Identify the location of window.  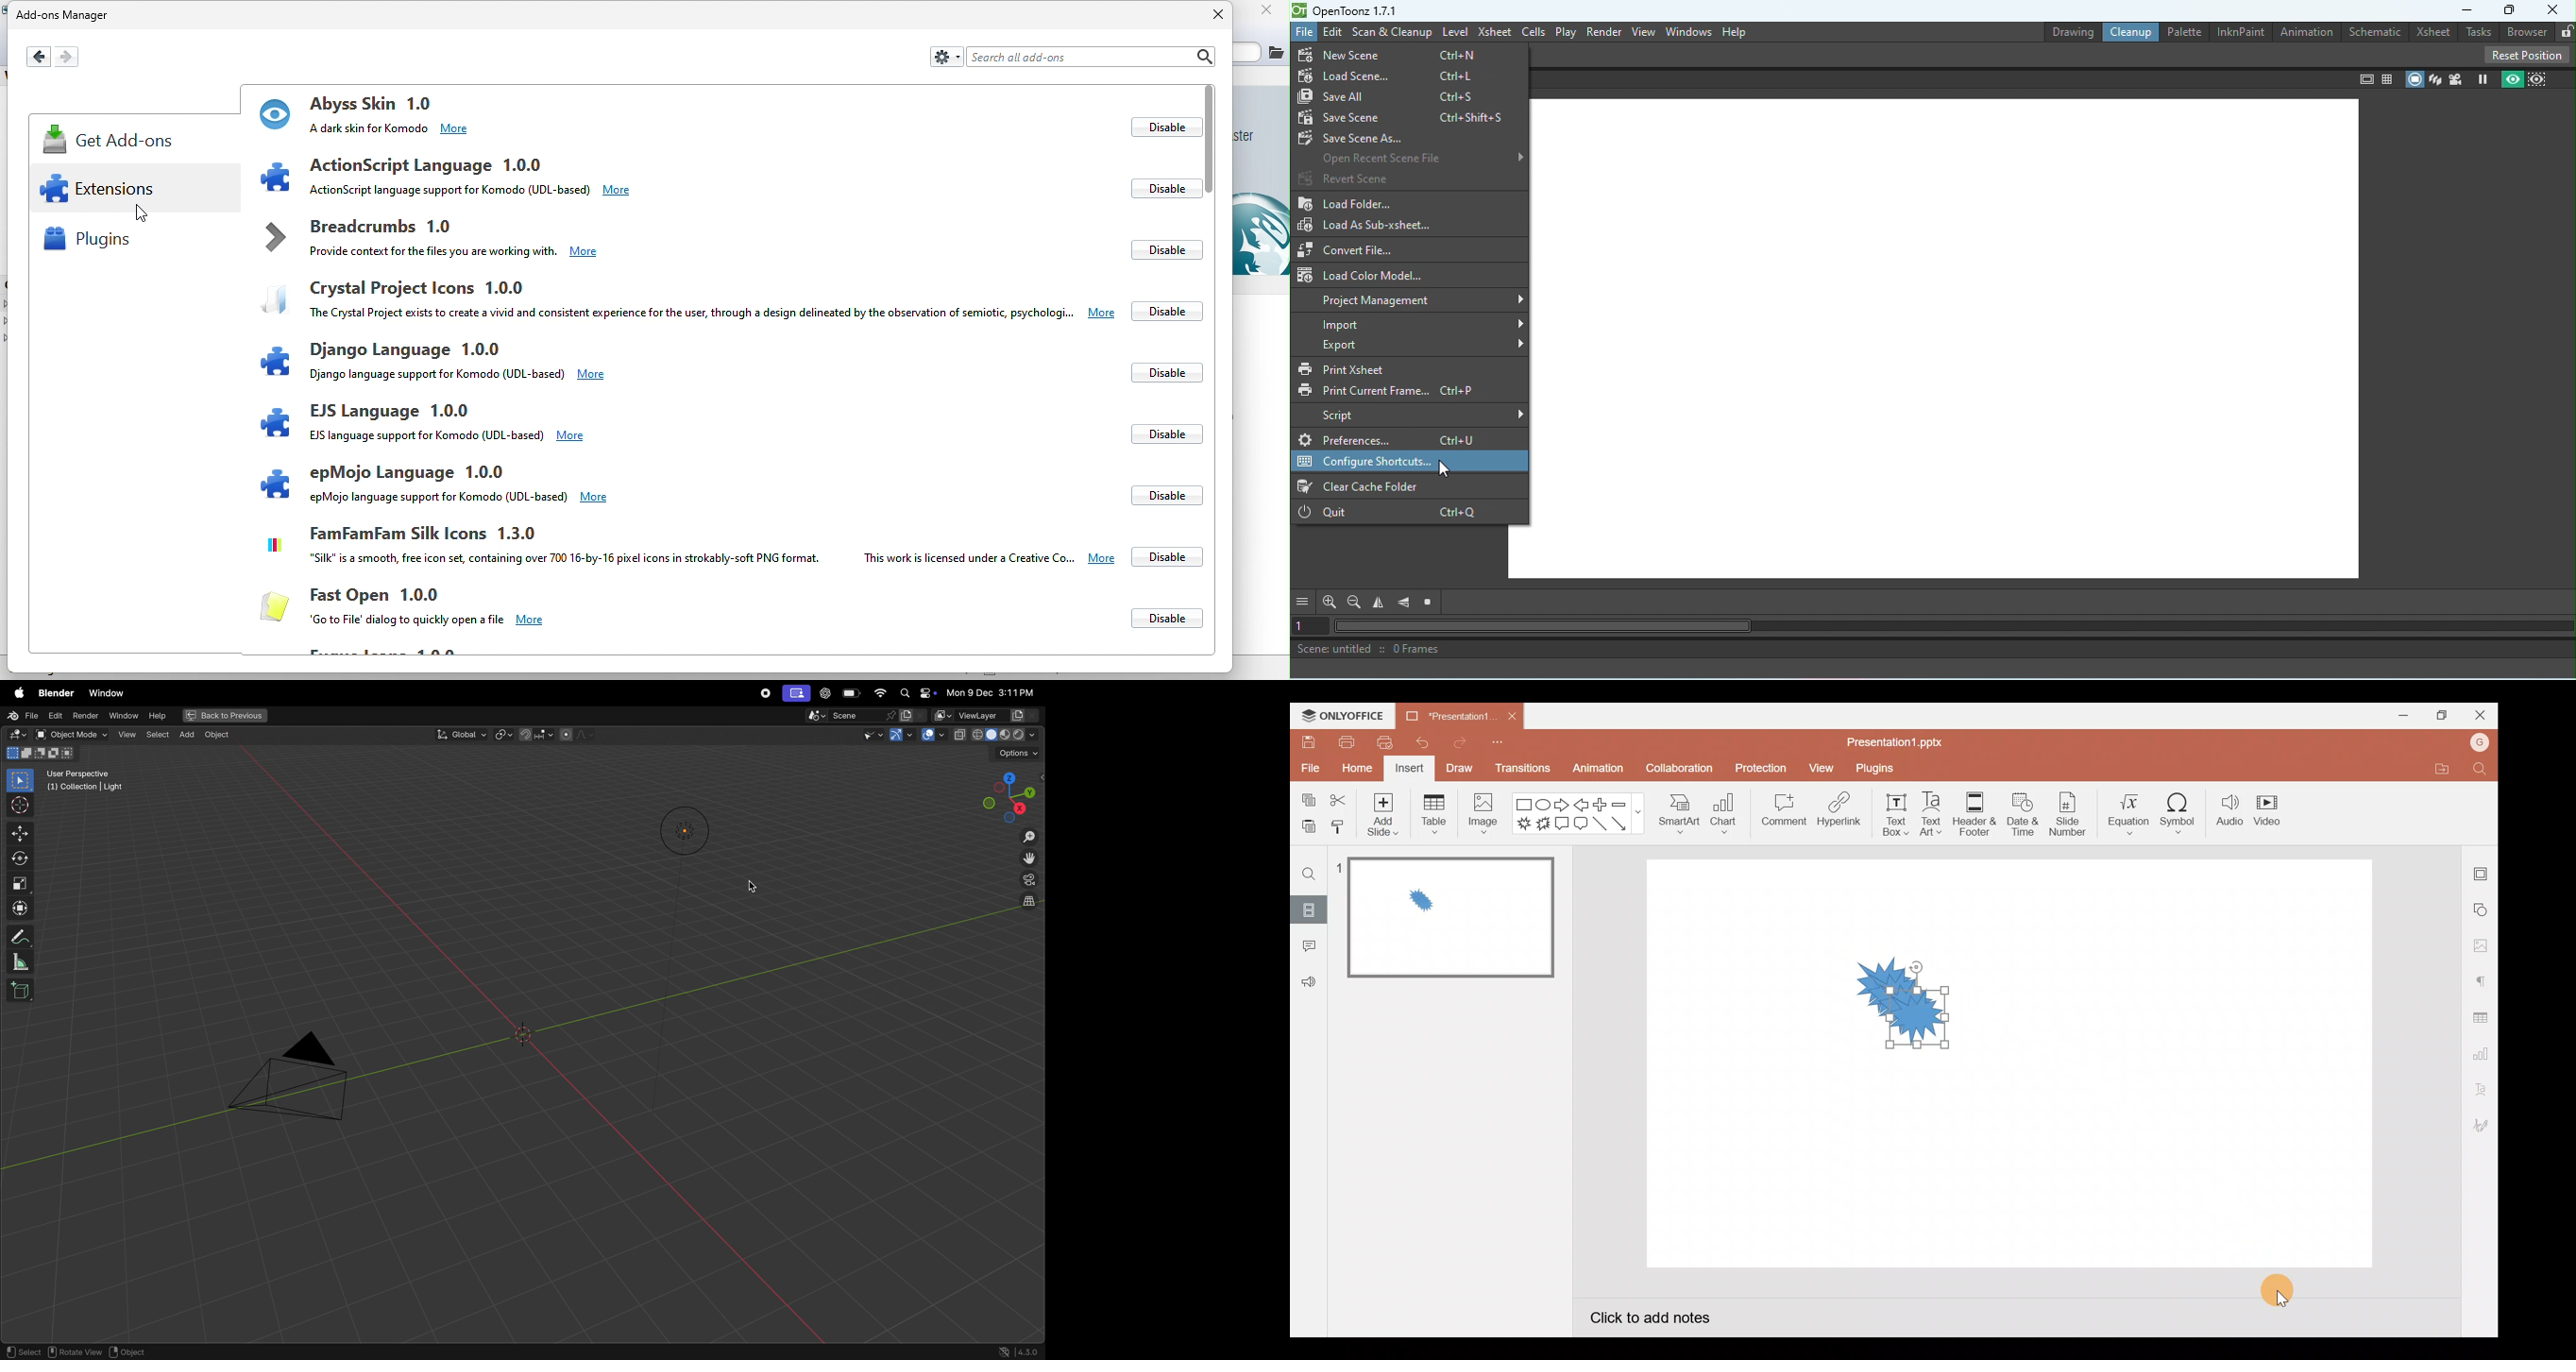
(122, 717).